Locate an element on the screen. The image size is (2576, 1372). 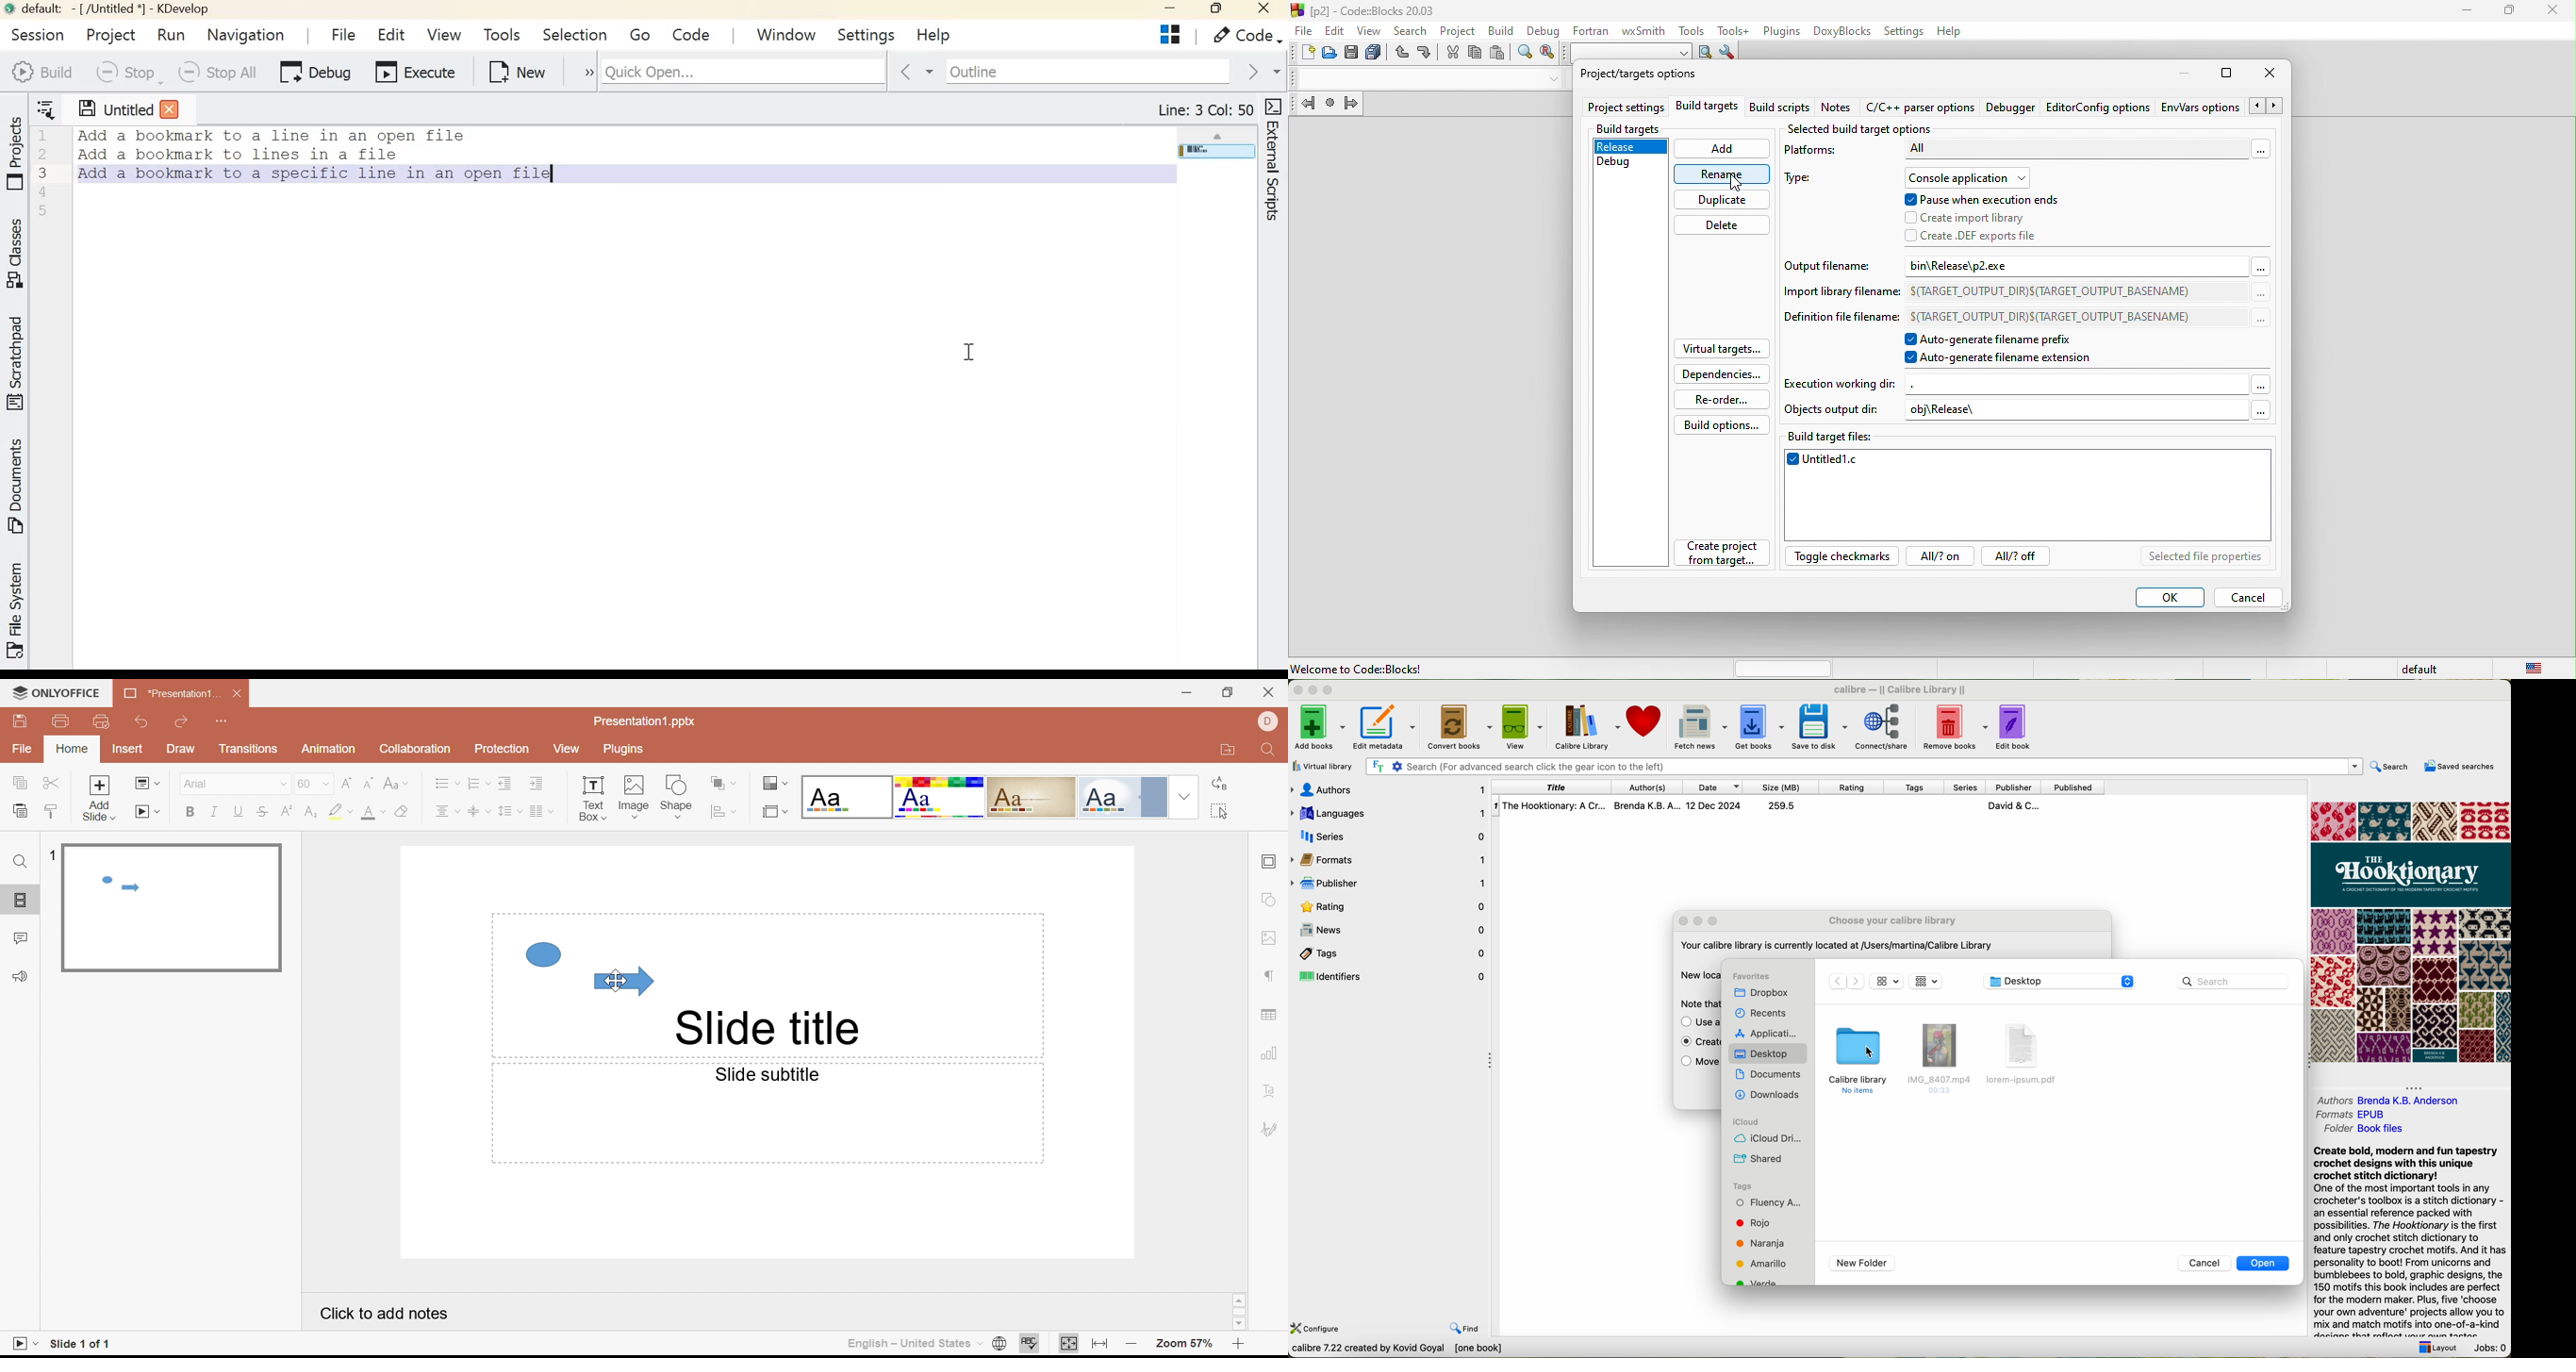
tag is located at coordinates (1755, 1224).